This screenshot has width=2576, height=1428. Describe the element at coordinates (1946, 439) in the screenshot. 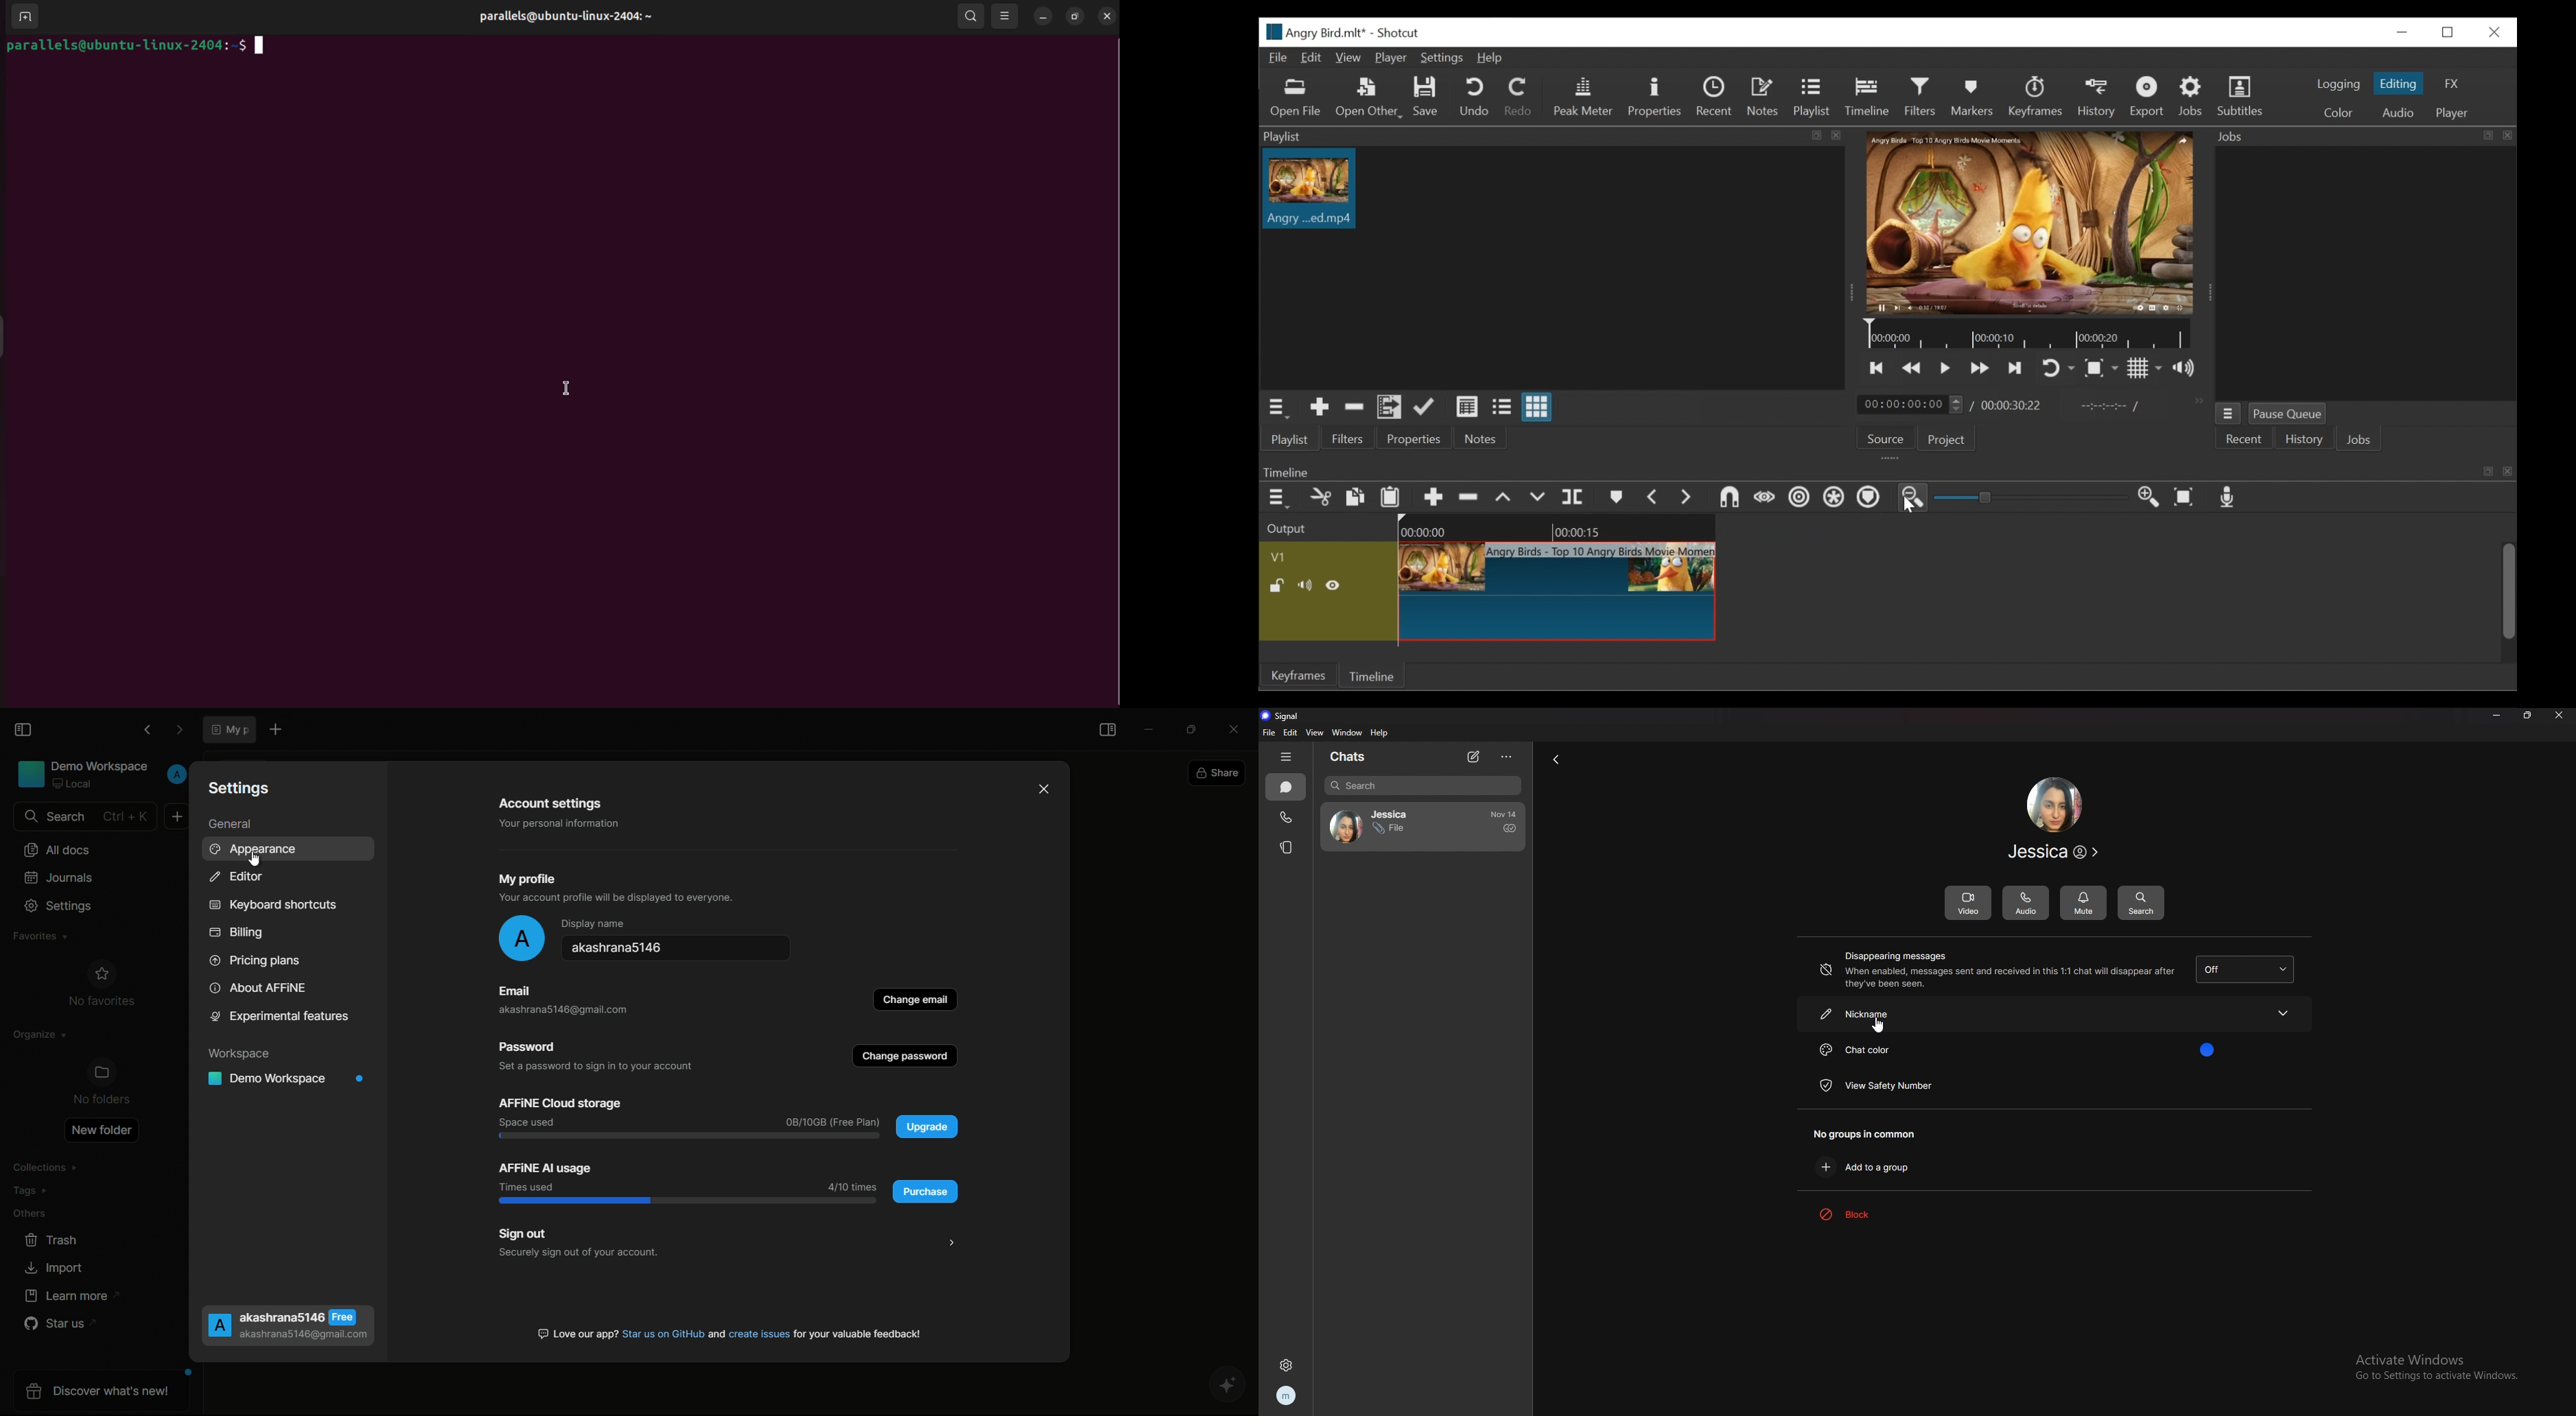

I see `Project` at that location.